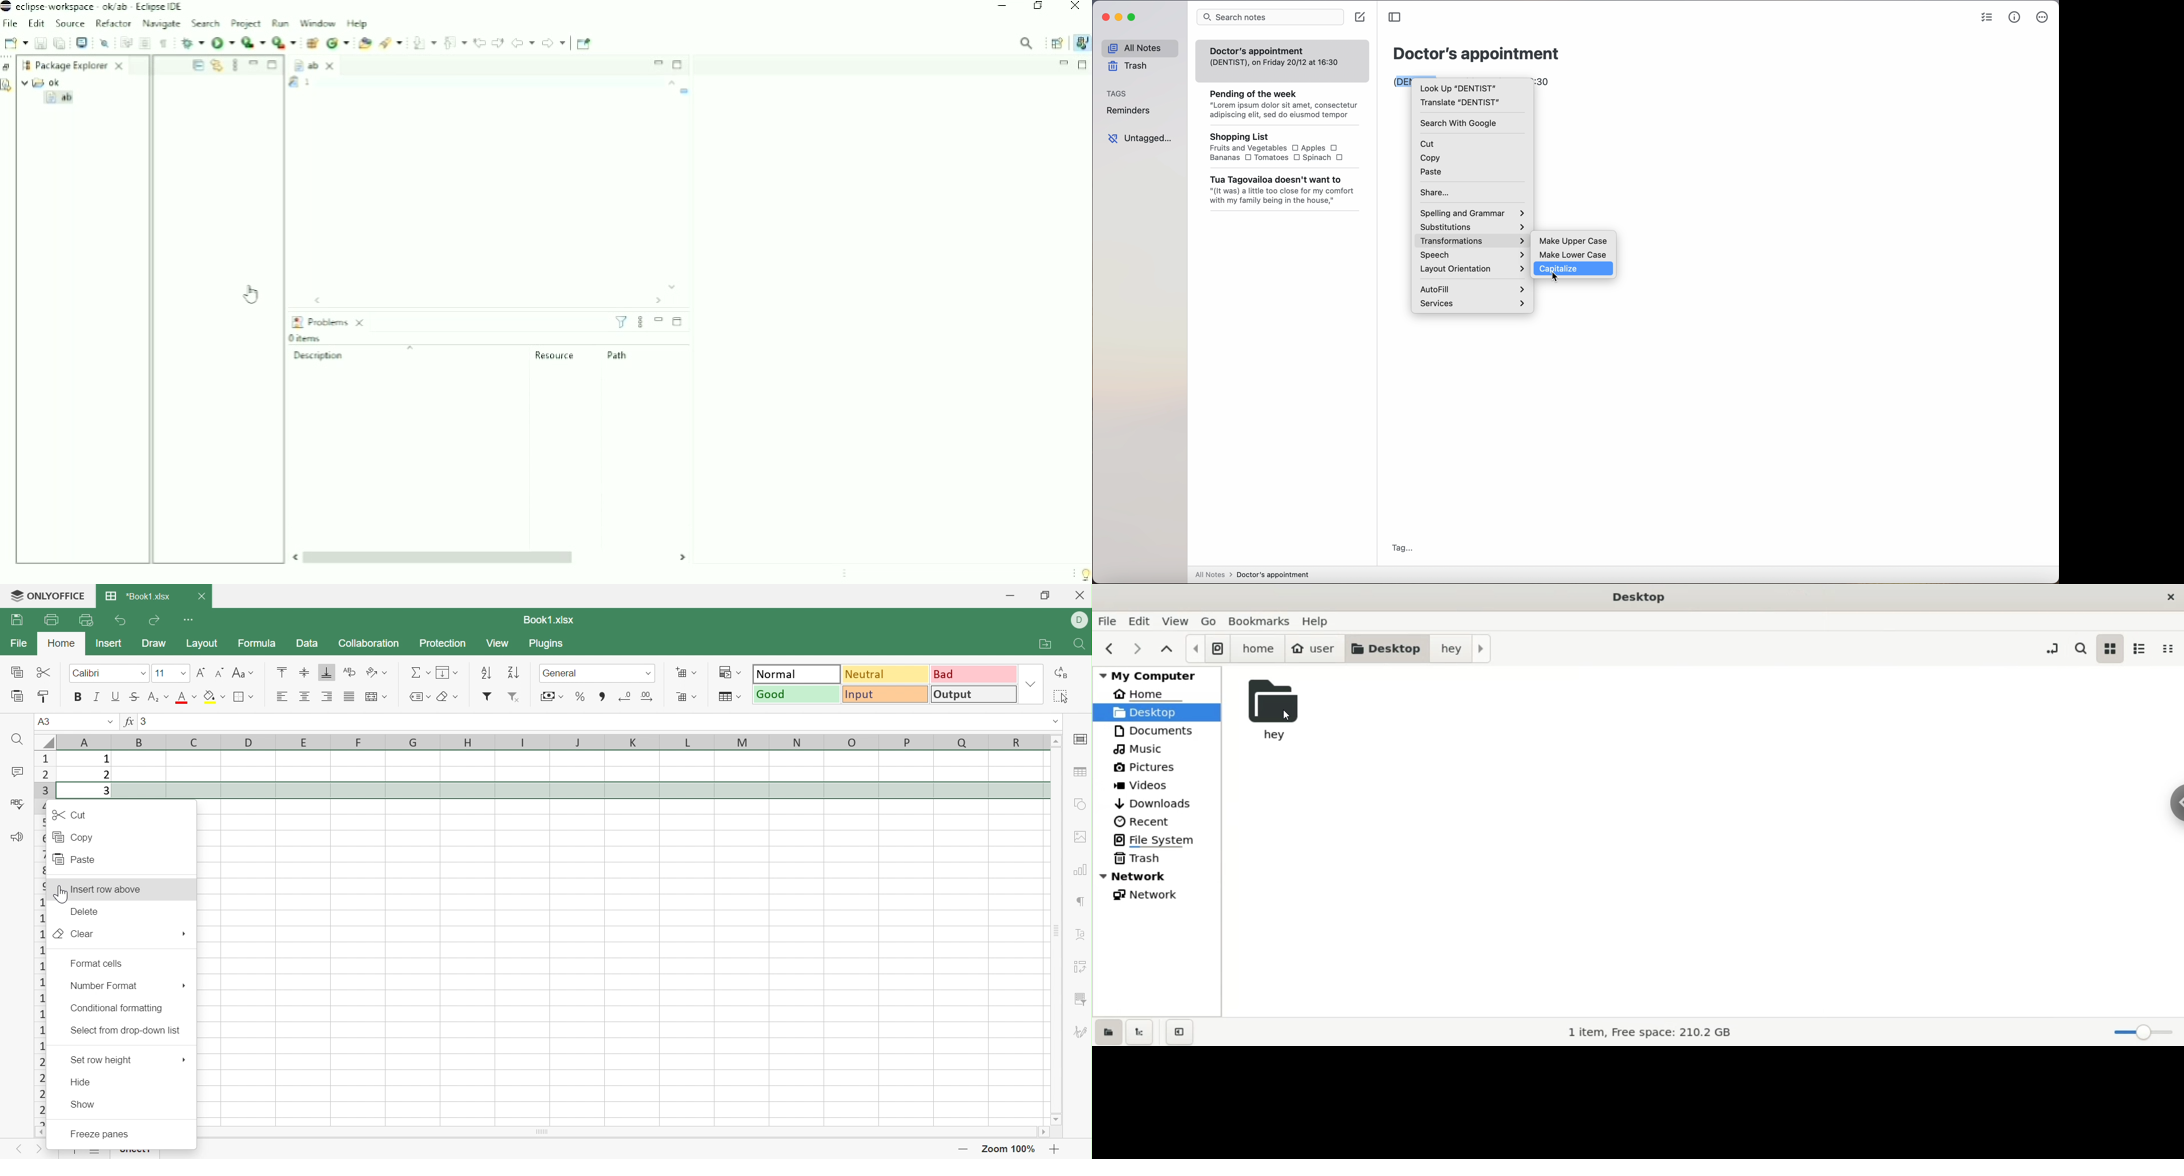 The image size is (2184, 1176). What do you see at coordinates (430, 697) in the screenshot?
I see `Drop Down` at bounding box center [430, 697].